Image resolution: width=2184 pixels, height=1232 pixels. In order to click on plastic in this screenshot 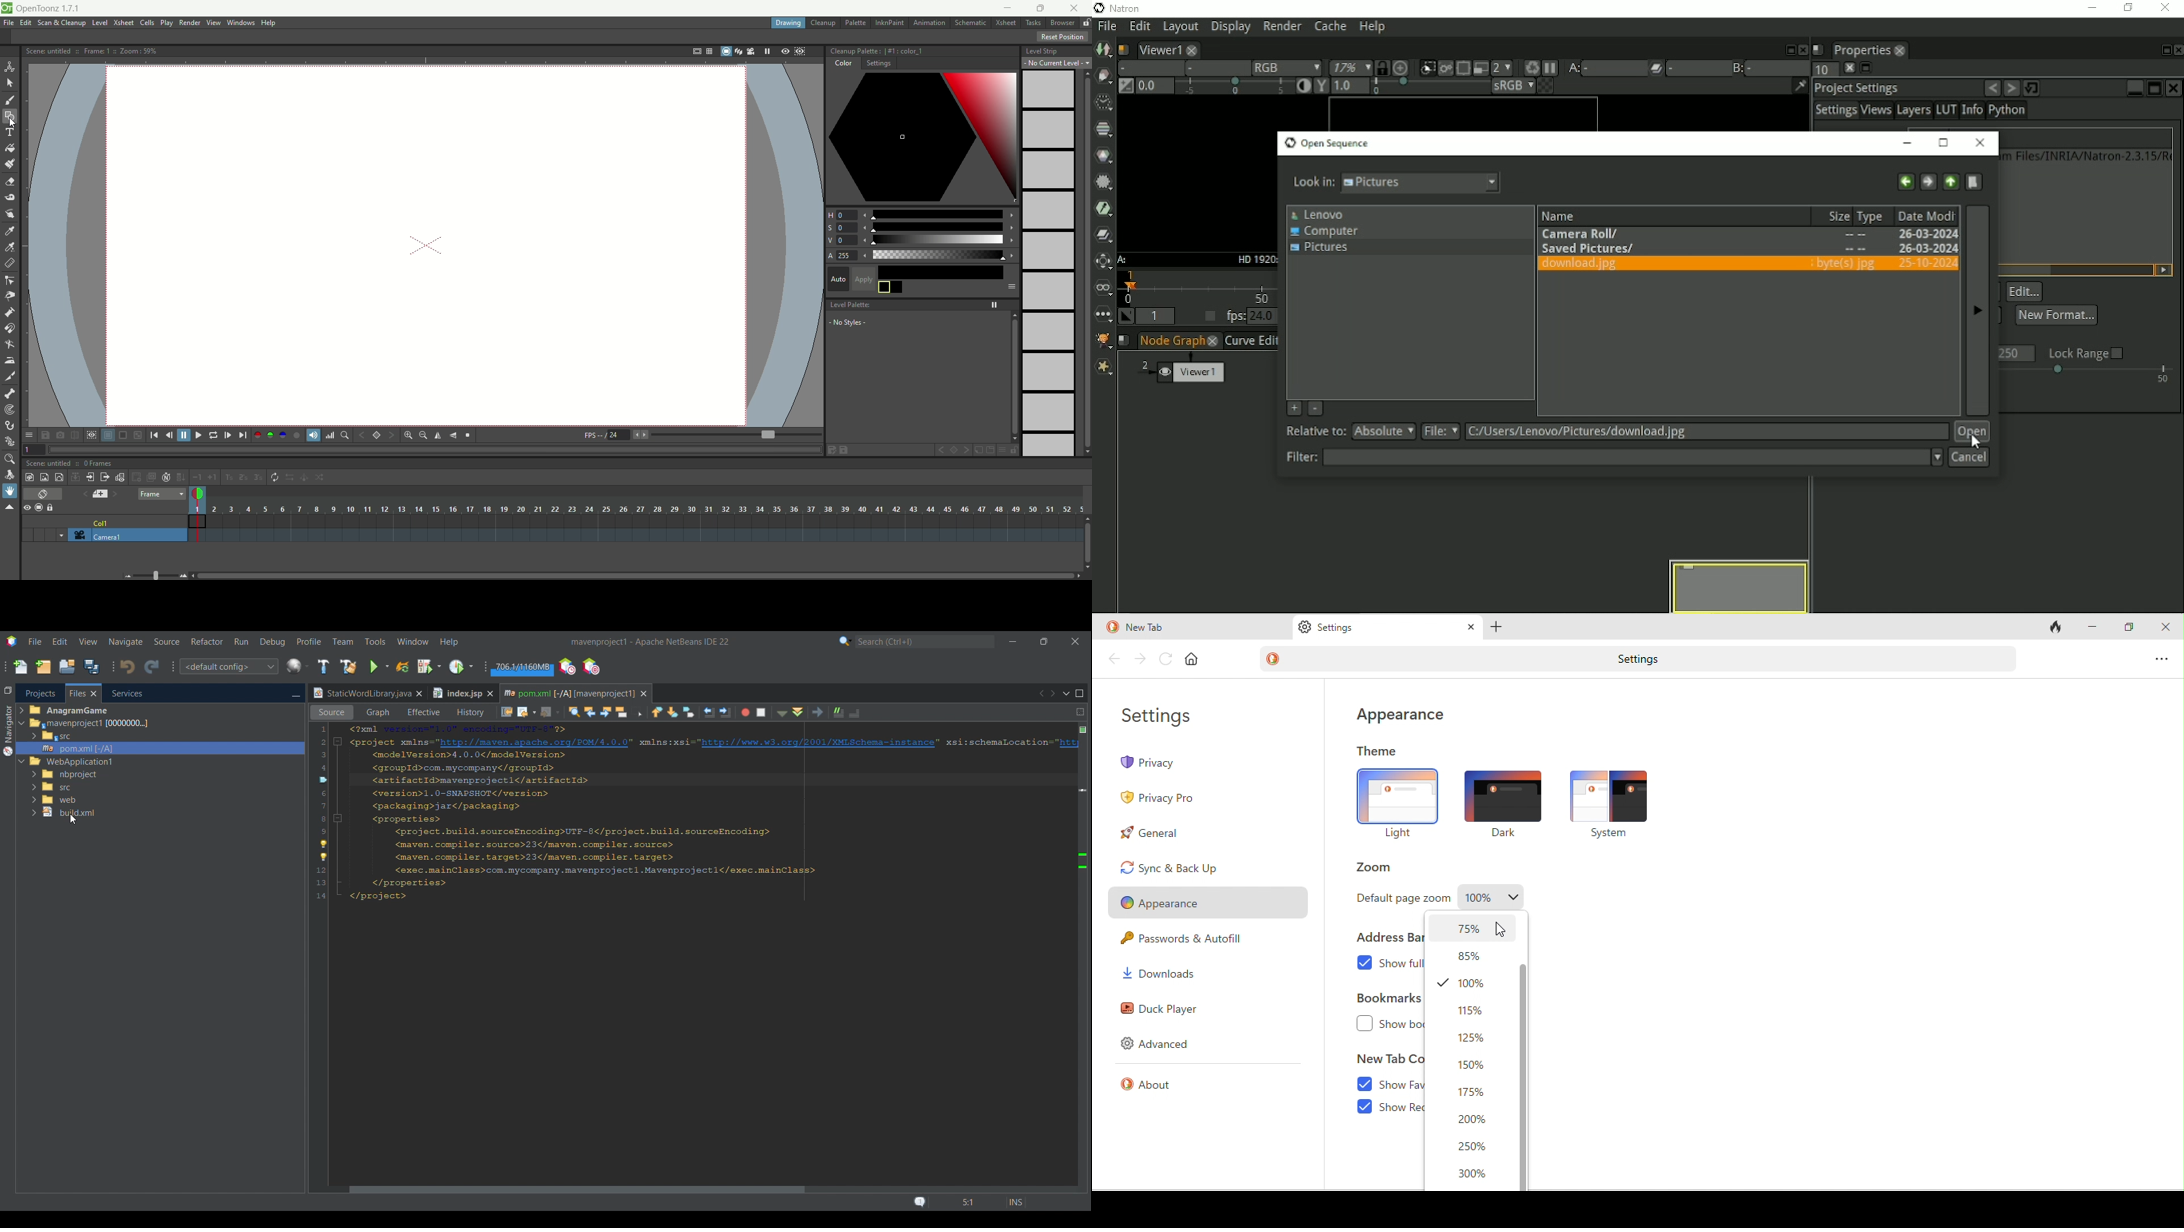, I will do `click(9, 442)`.